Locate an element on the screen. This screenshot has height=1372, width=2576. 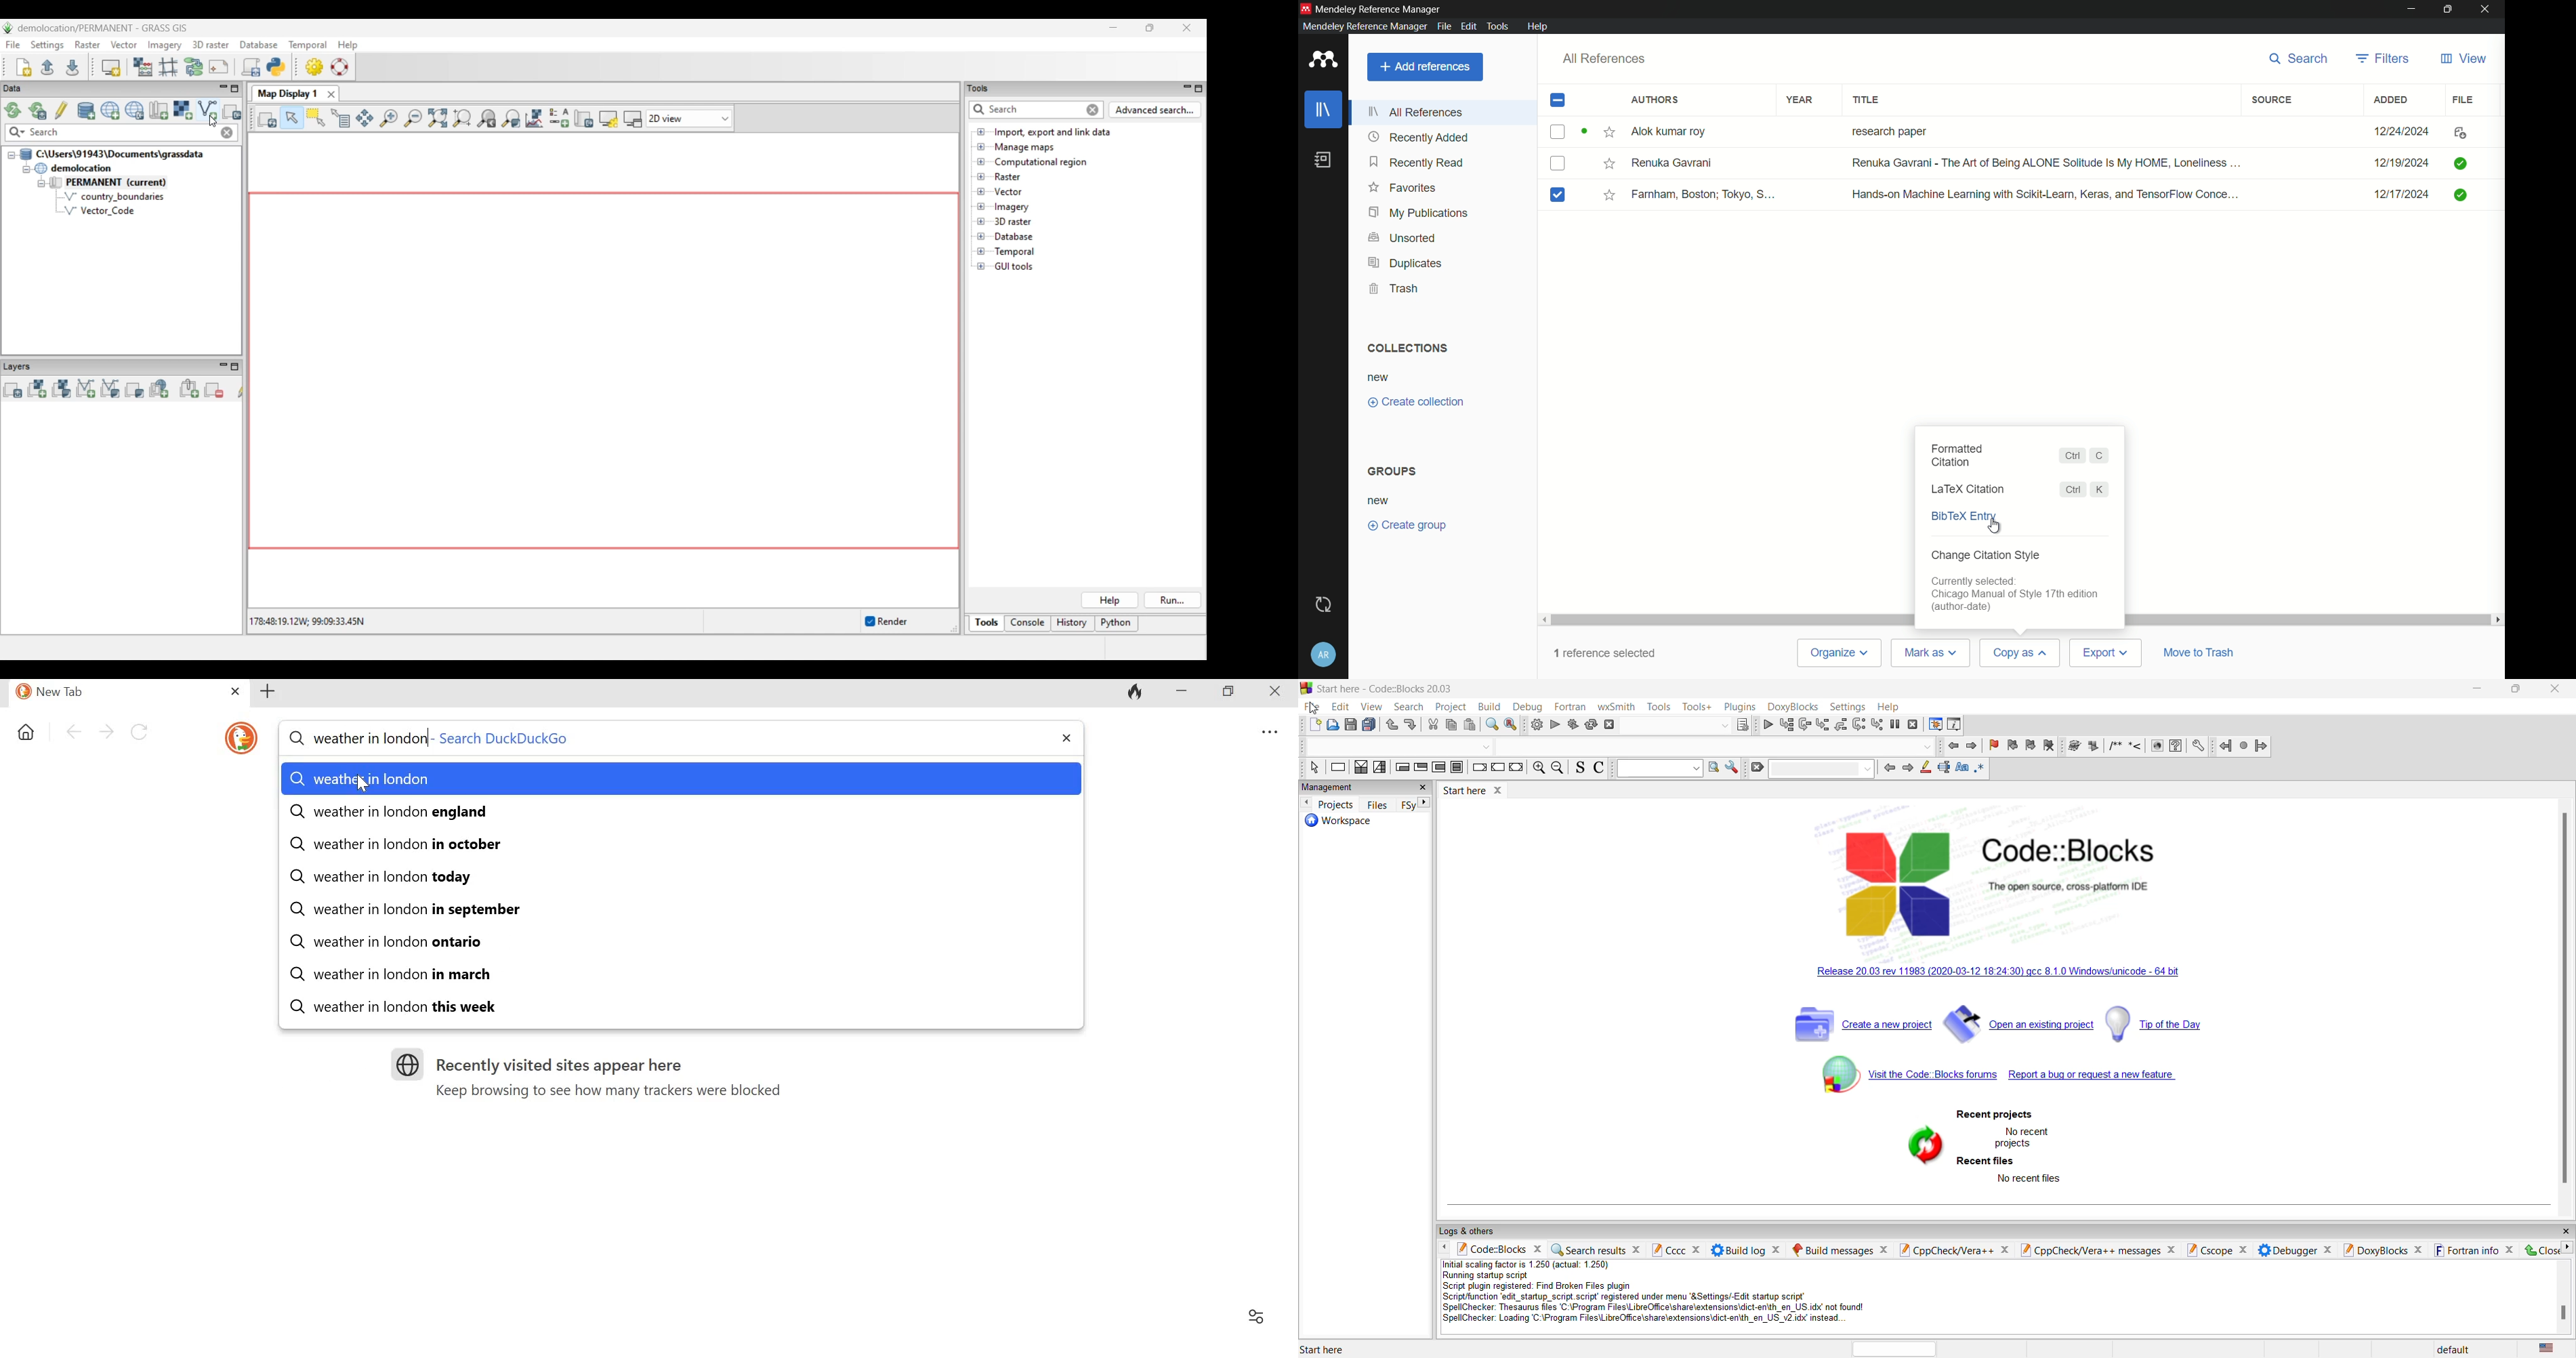
close is located at coordinates (2171, 1251).